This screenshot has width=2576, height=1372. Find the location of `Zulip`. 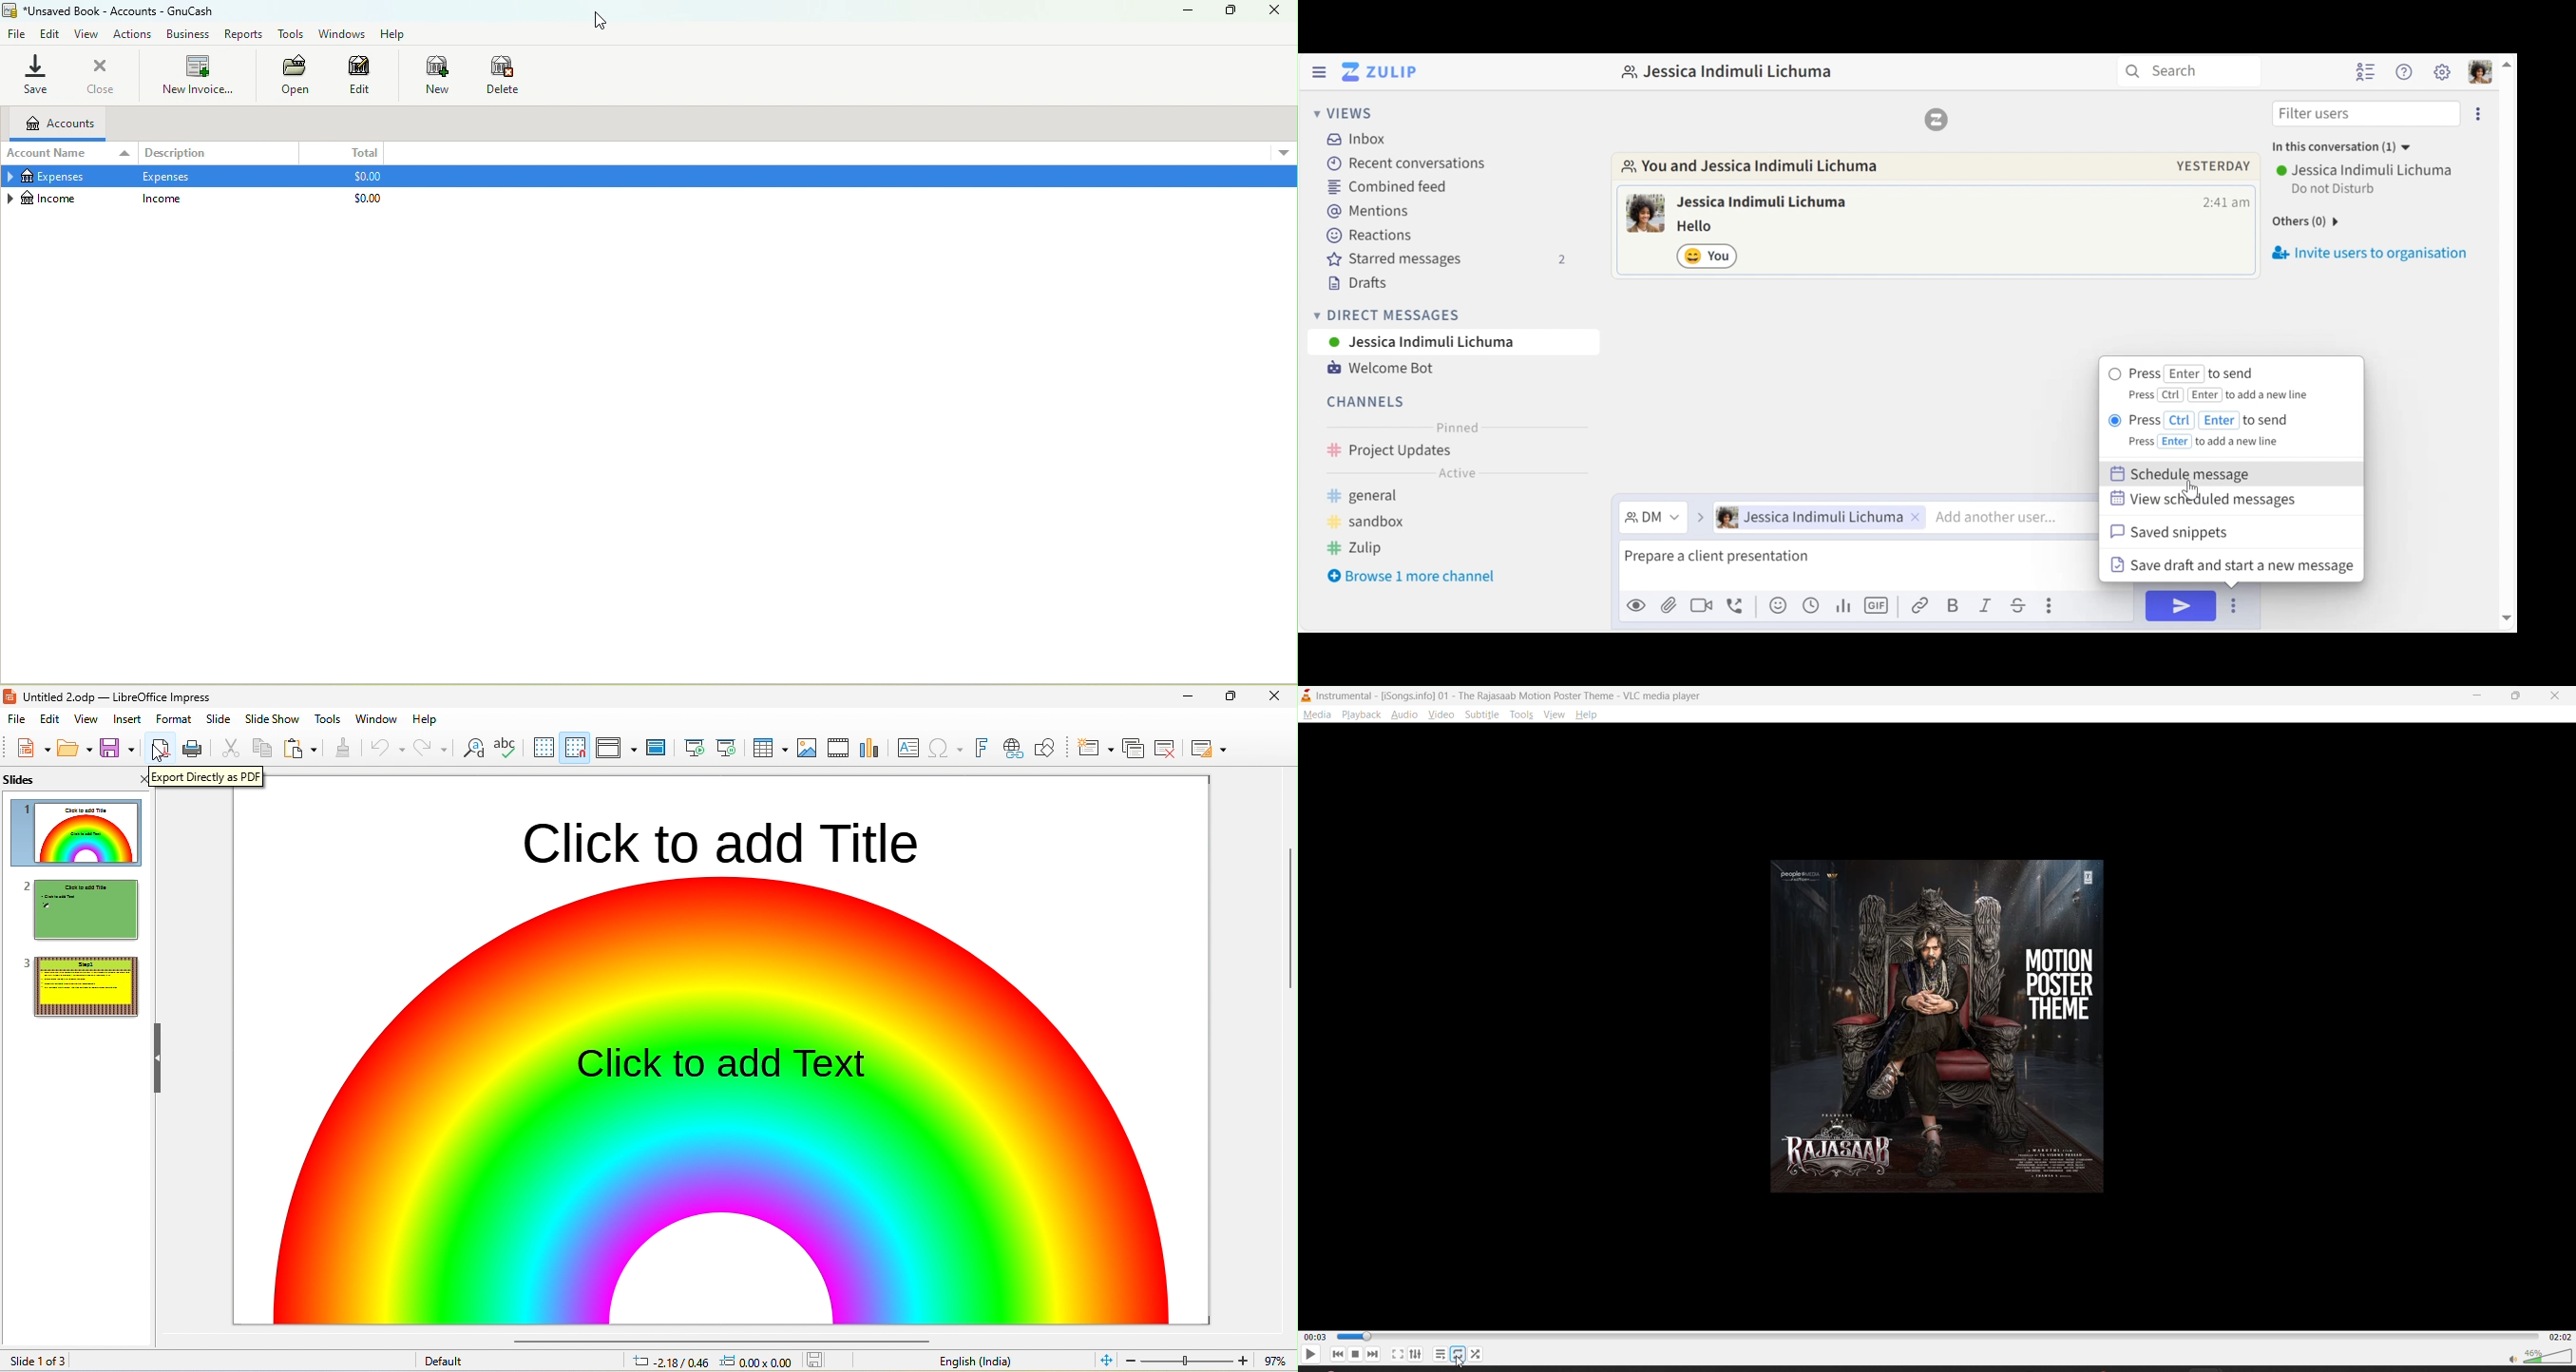

Zulip is located at coordinates (1936, 119).